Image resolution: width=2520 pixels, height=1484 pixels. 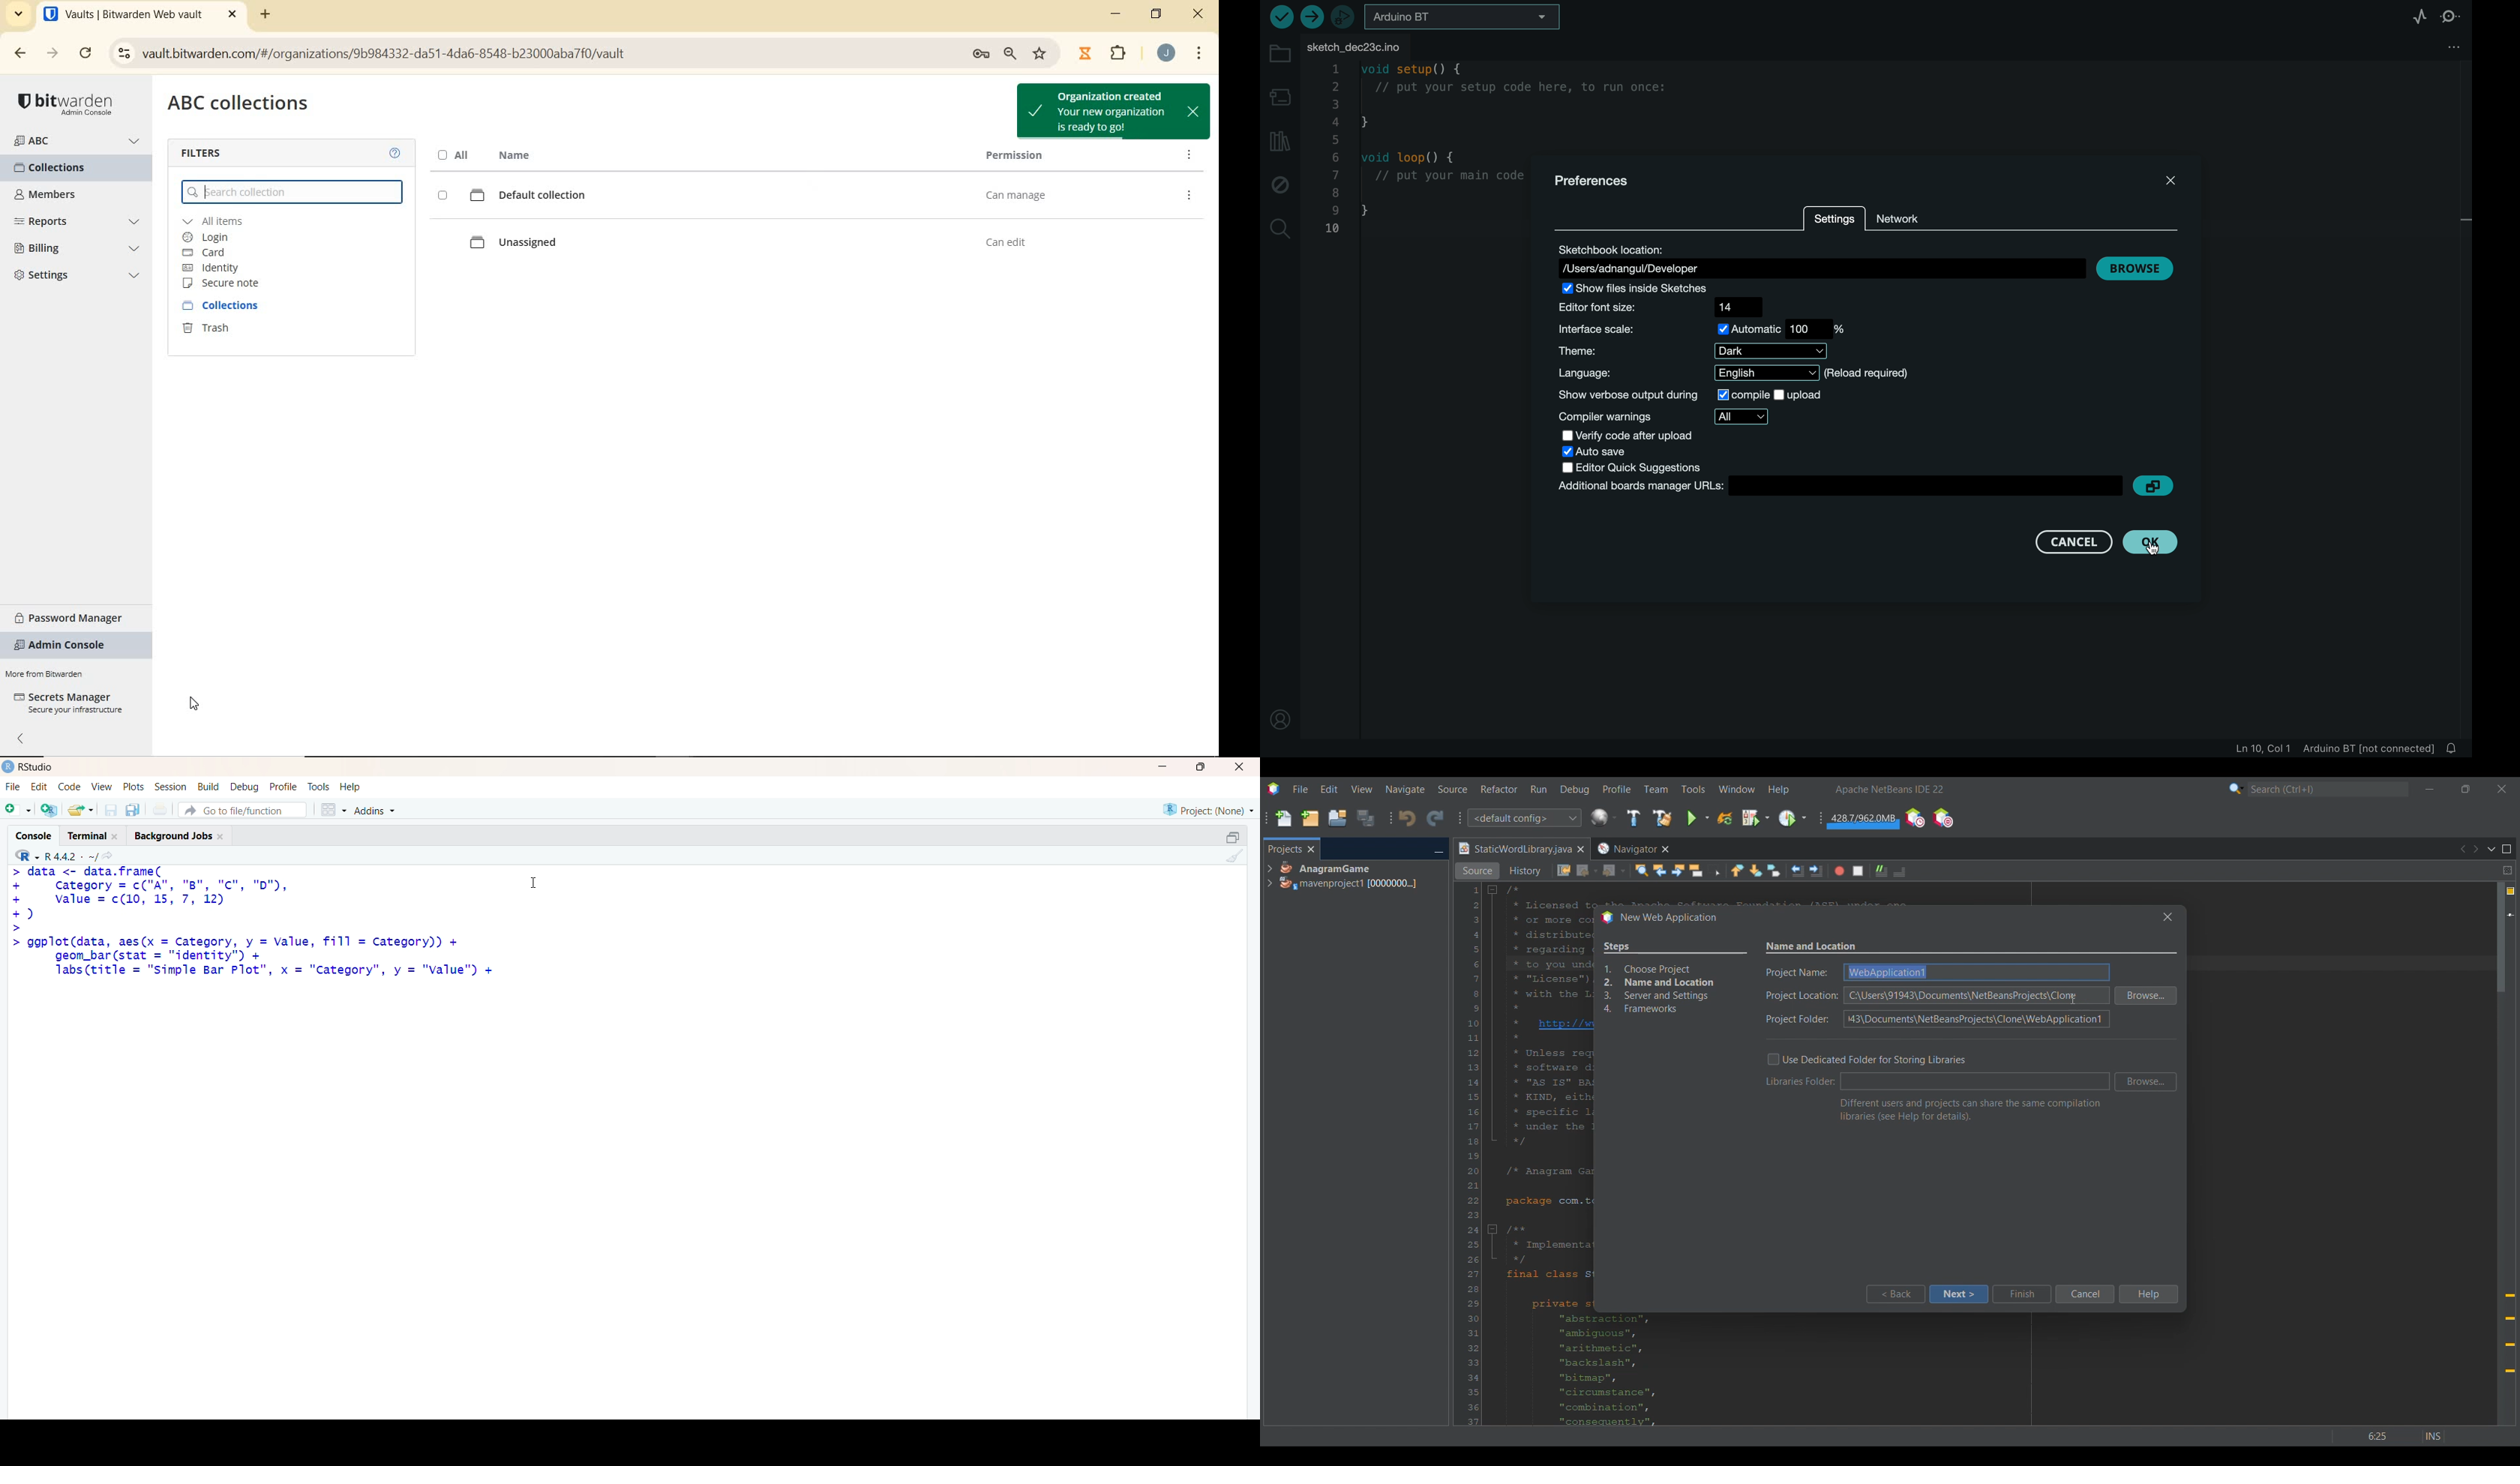 What do you see at coordinates (1707, 328) in the screenshot?
I see `scale` at bounding box center [1707, 328].